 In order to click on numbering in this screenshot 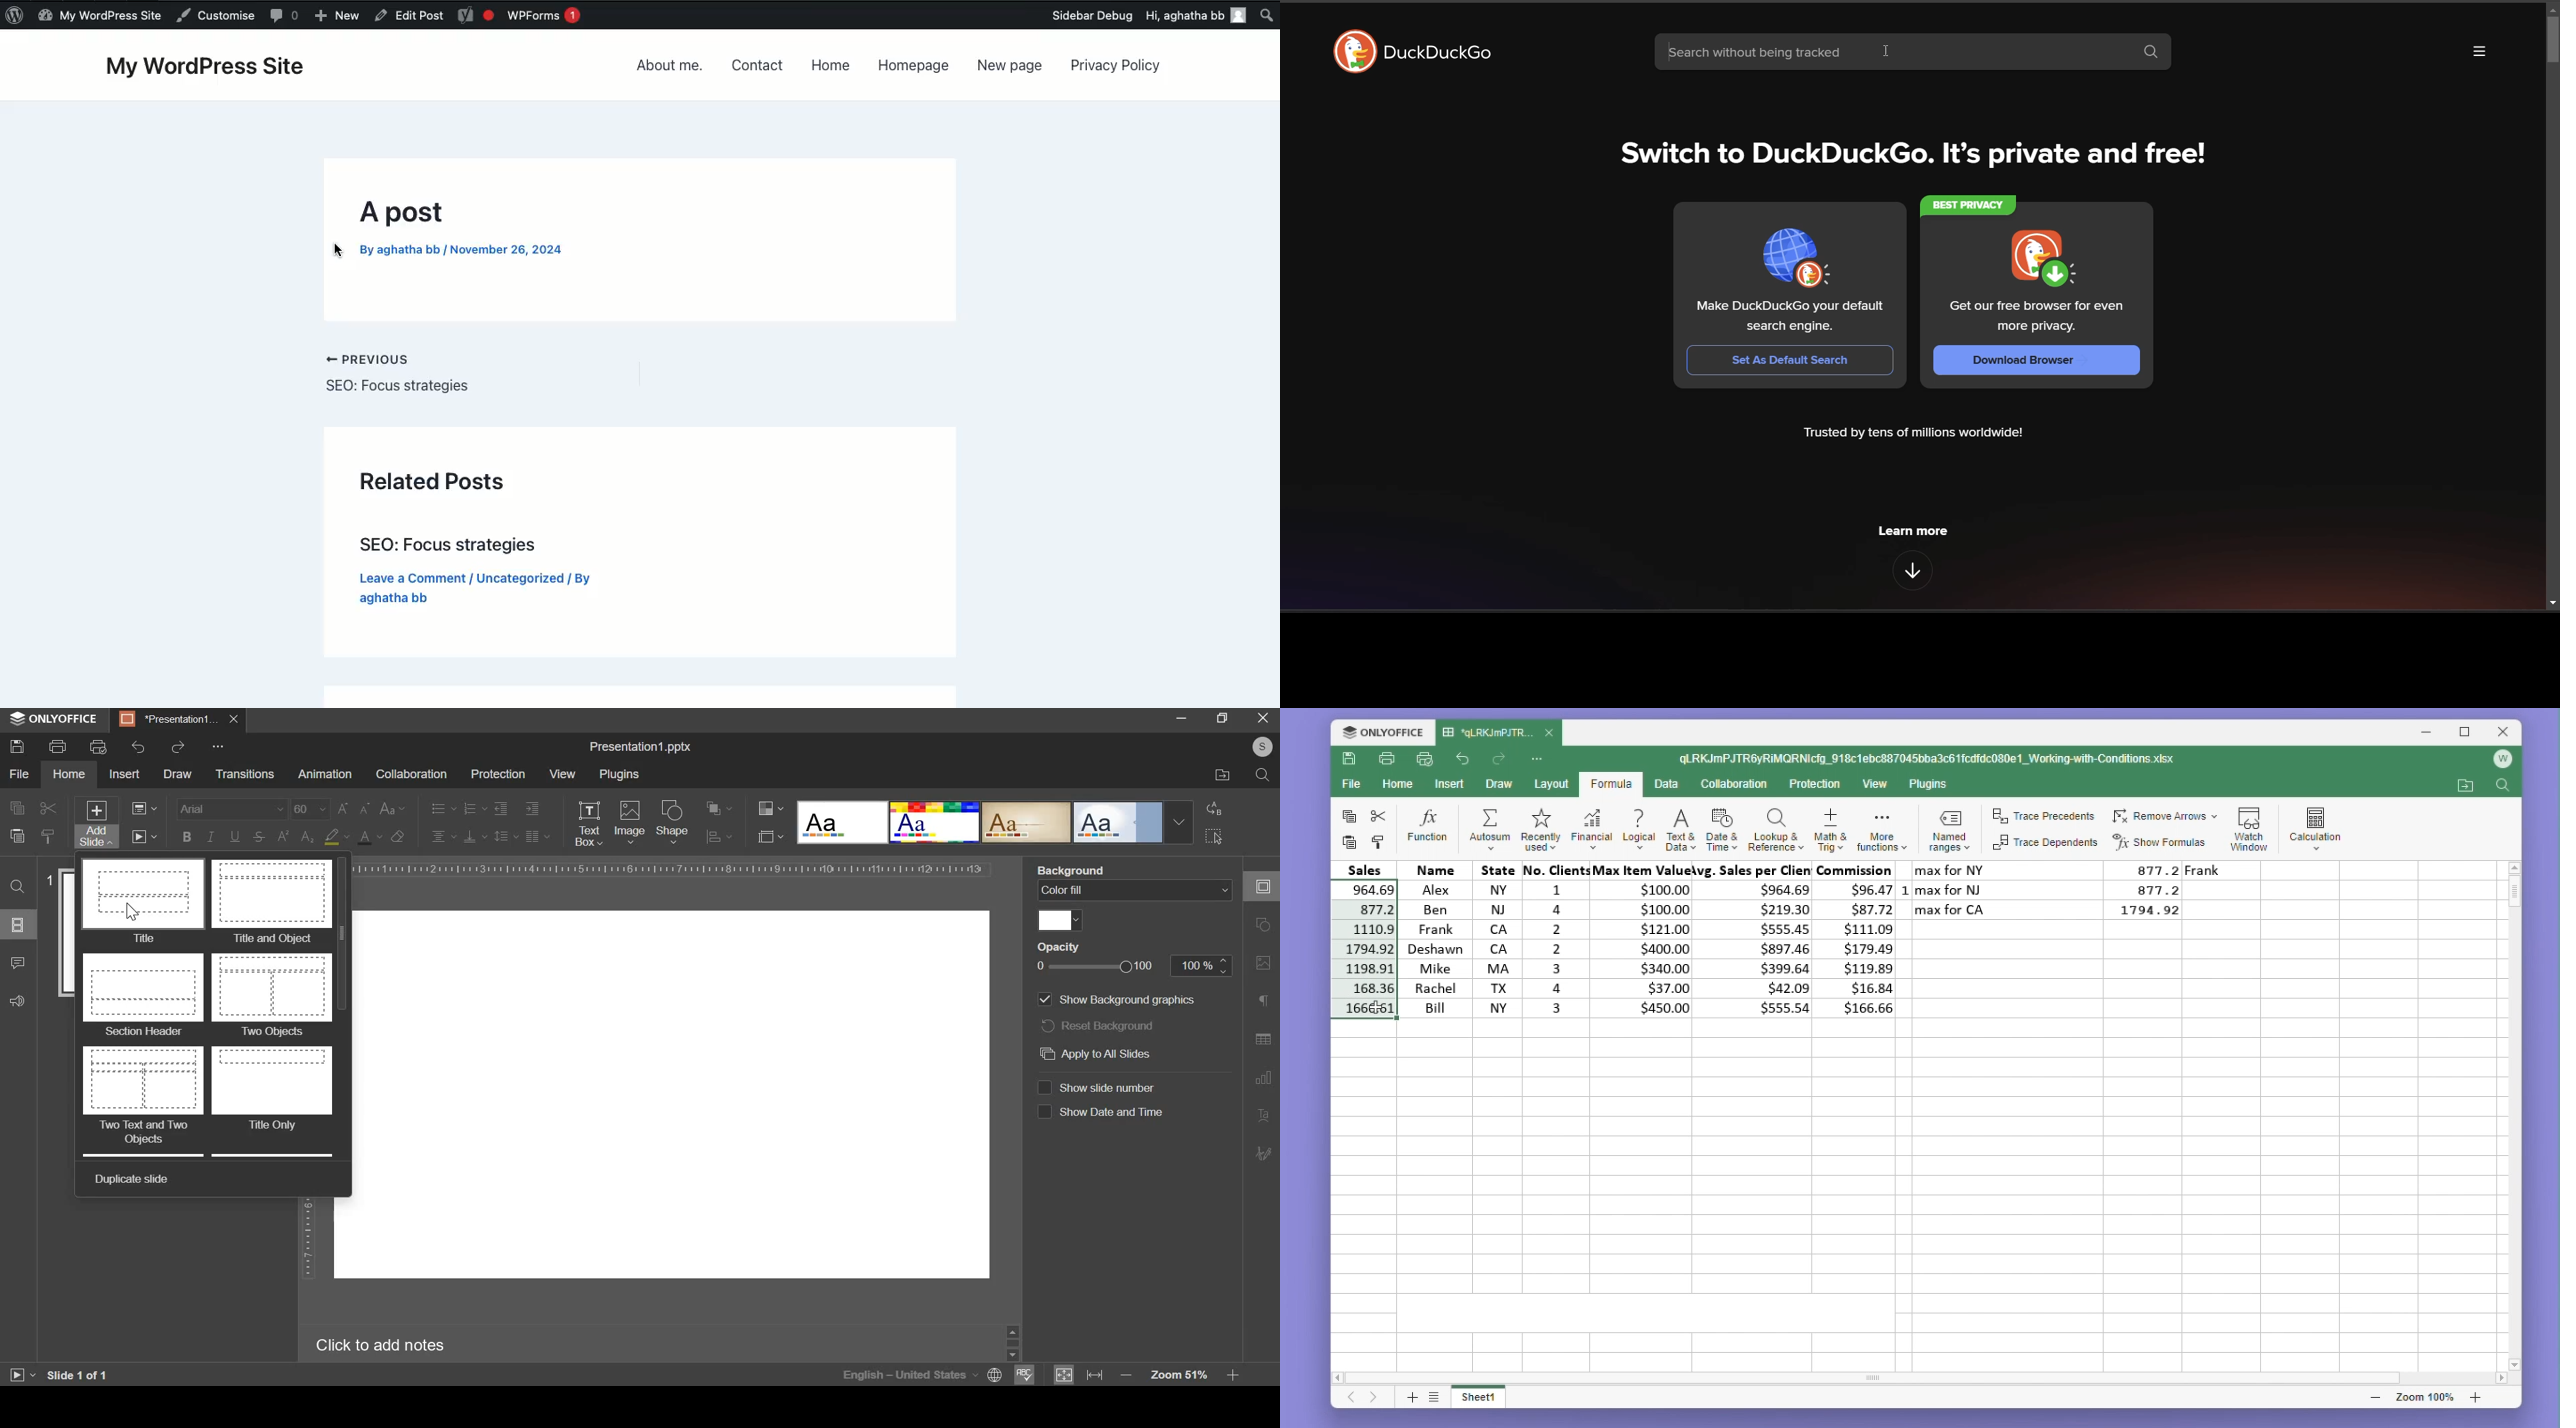, I will do `click(474, 808)`.